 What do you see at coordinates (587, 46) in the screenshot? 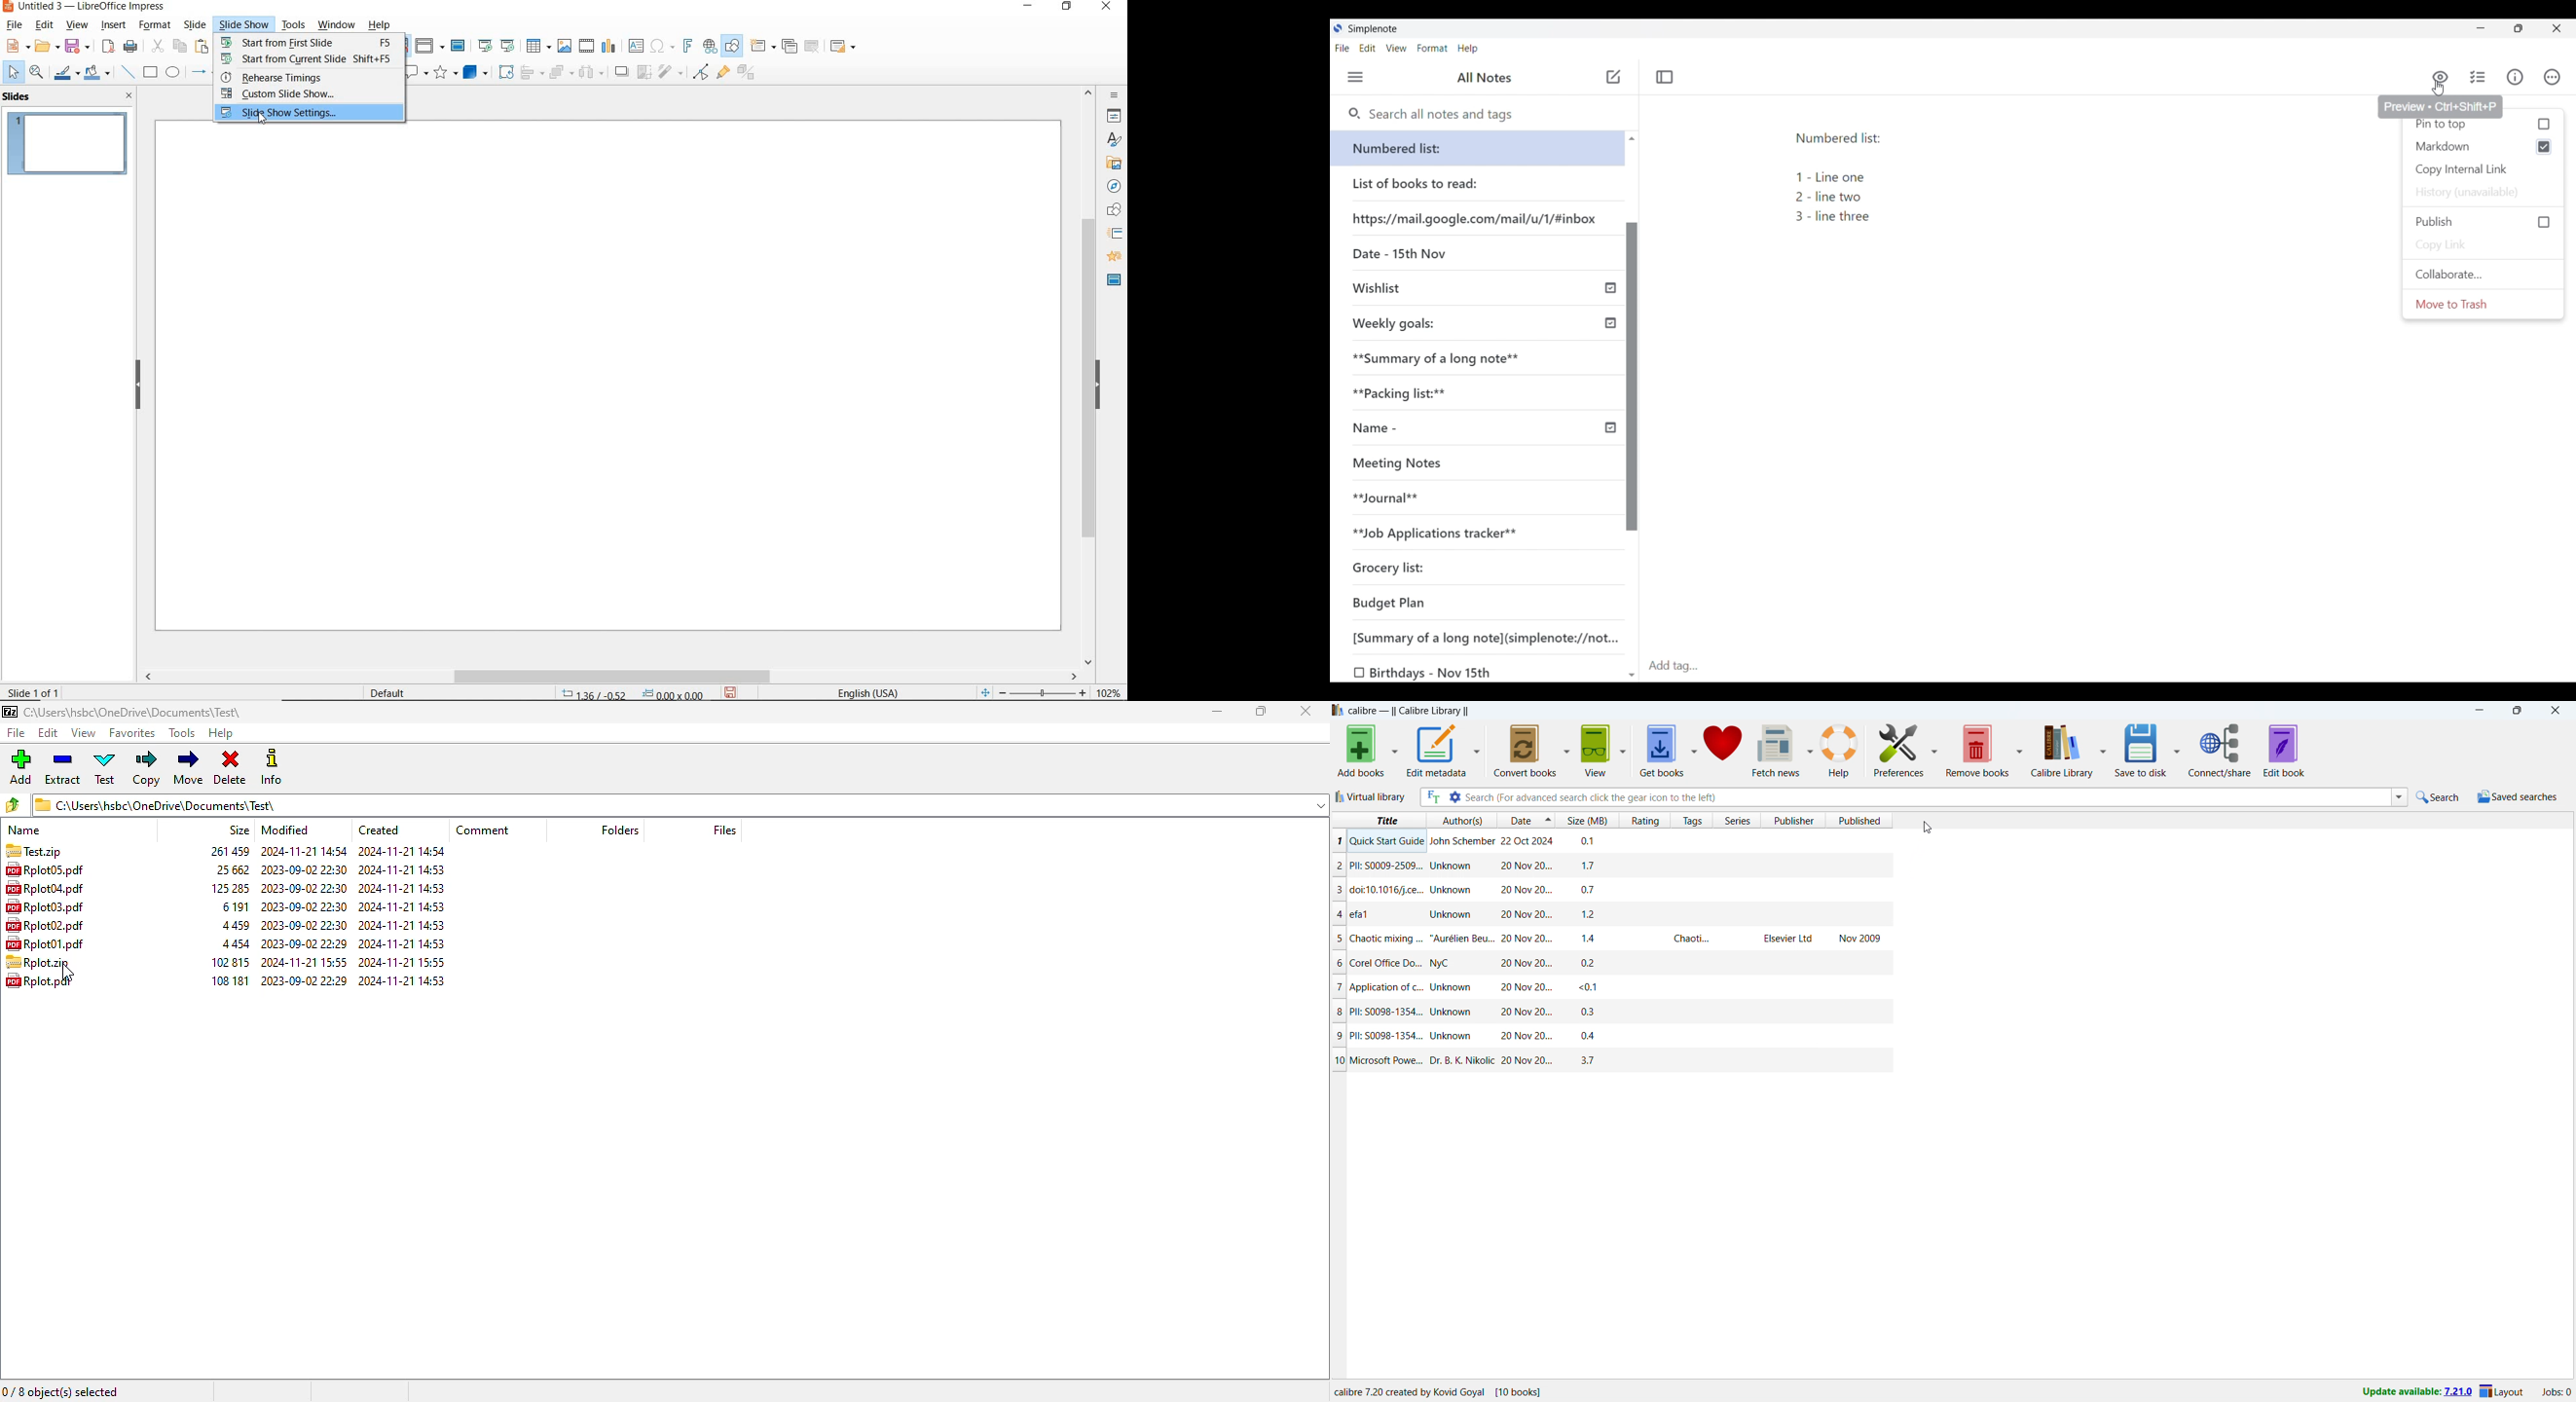
I see `INSERT VIDEO` at bounding box center [587, 46].